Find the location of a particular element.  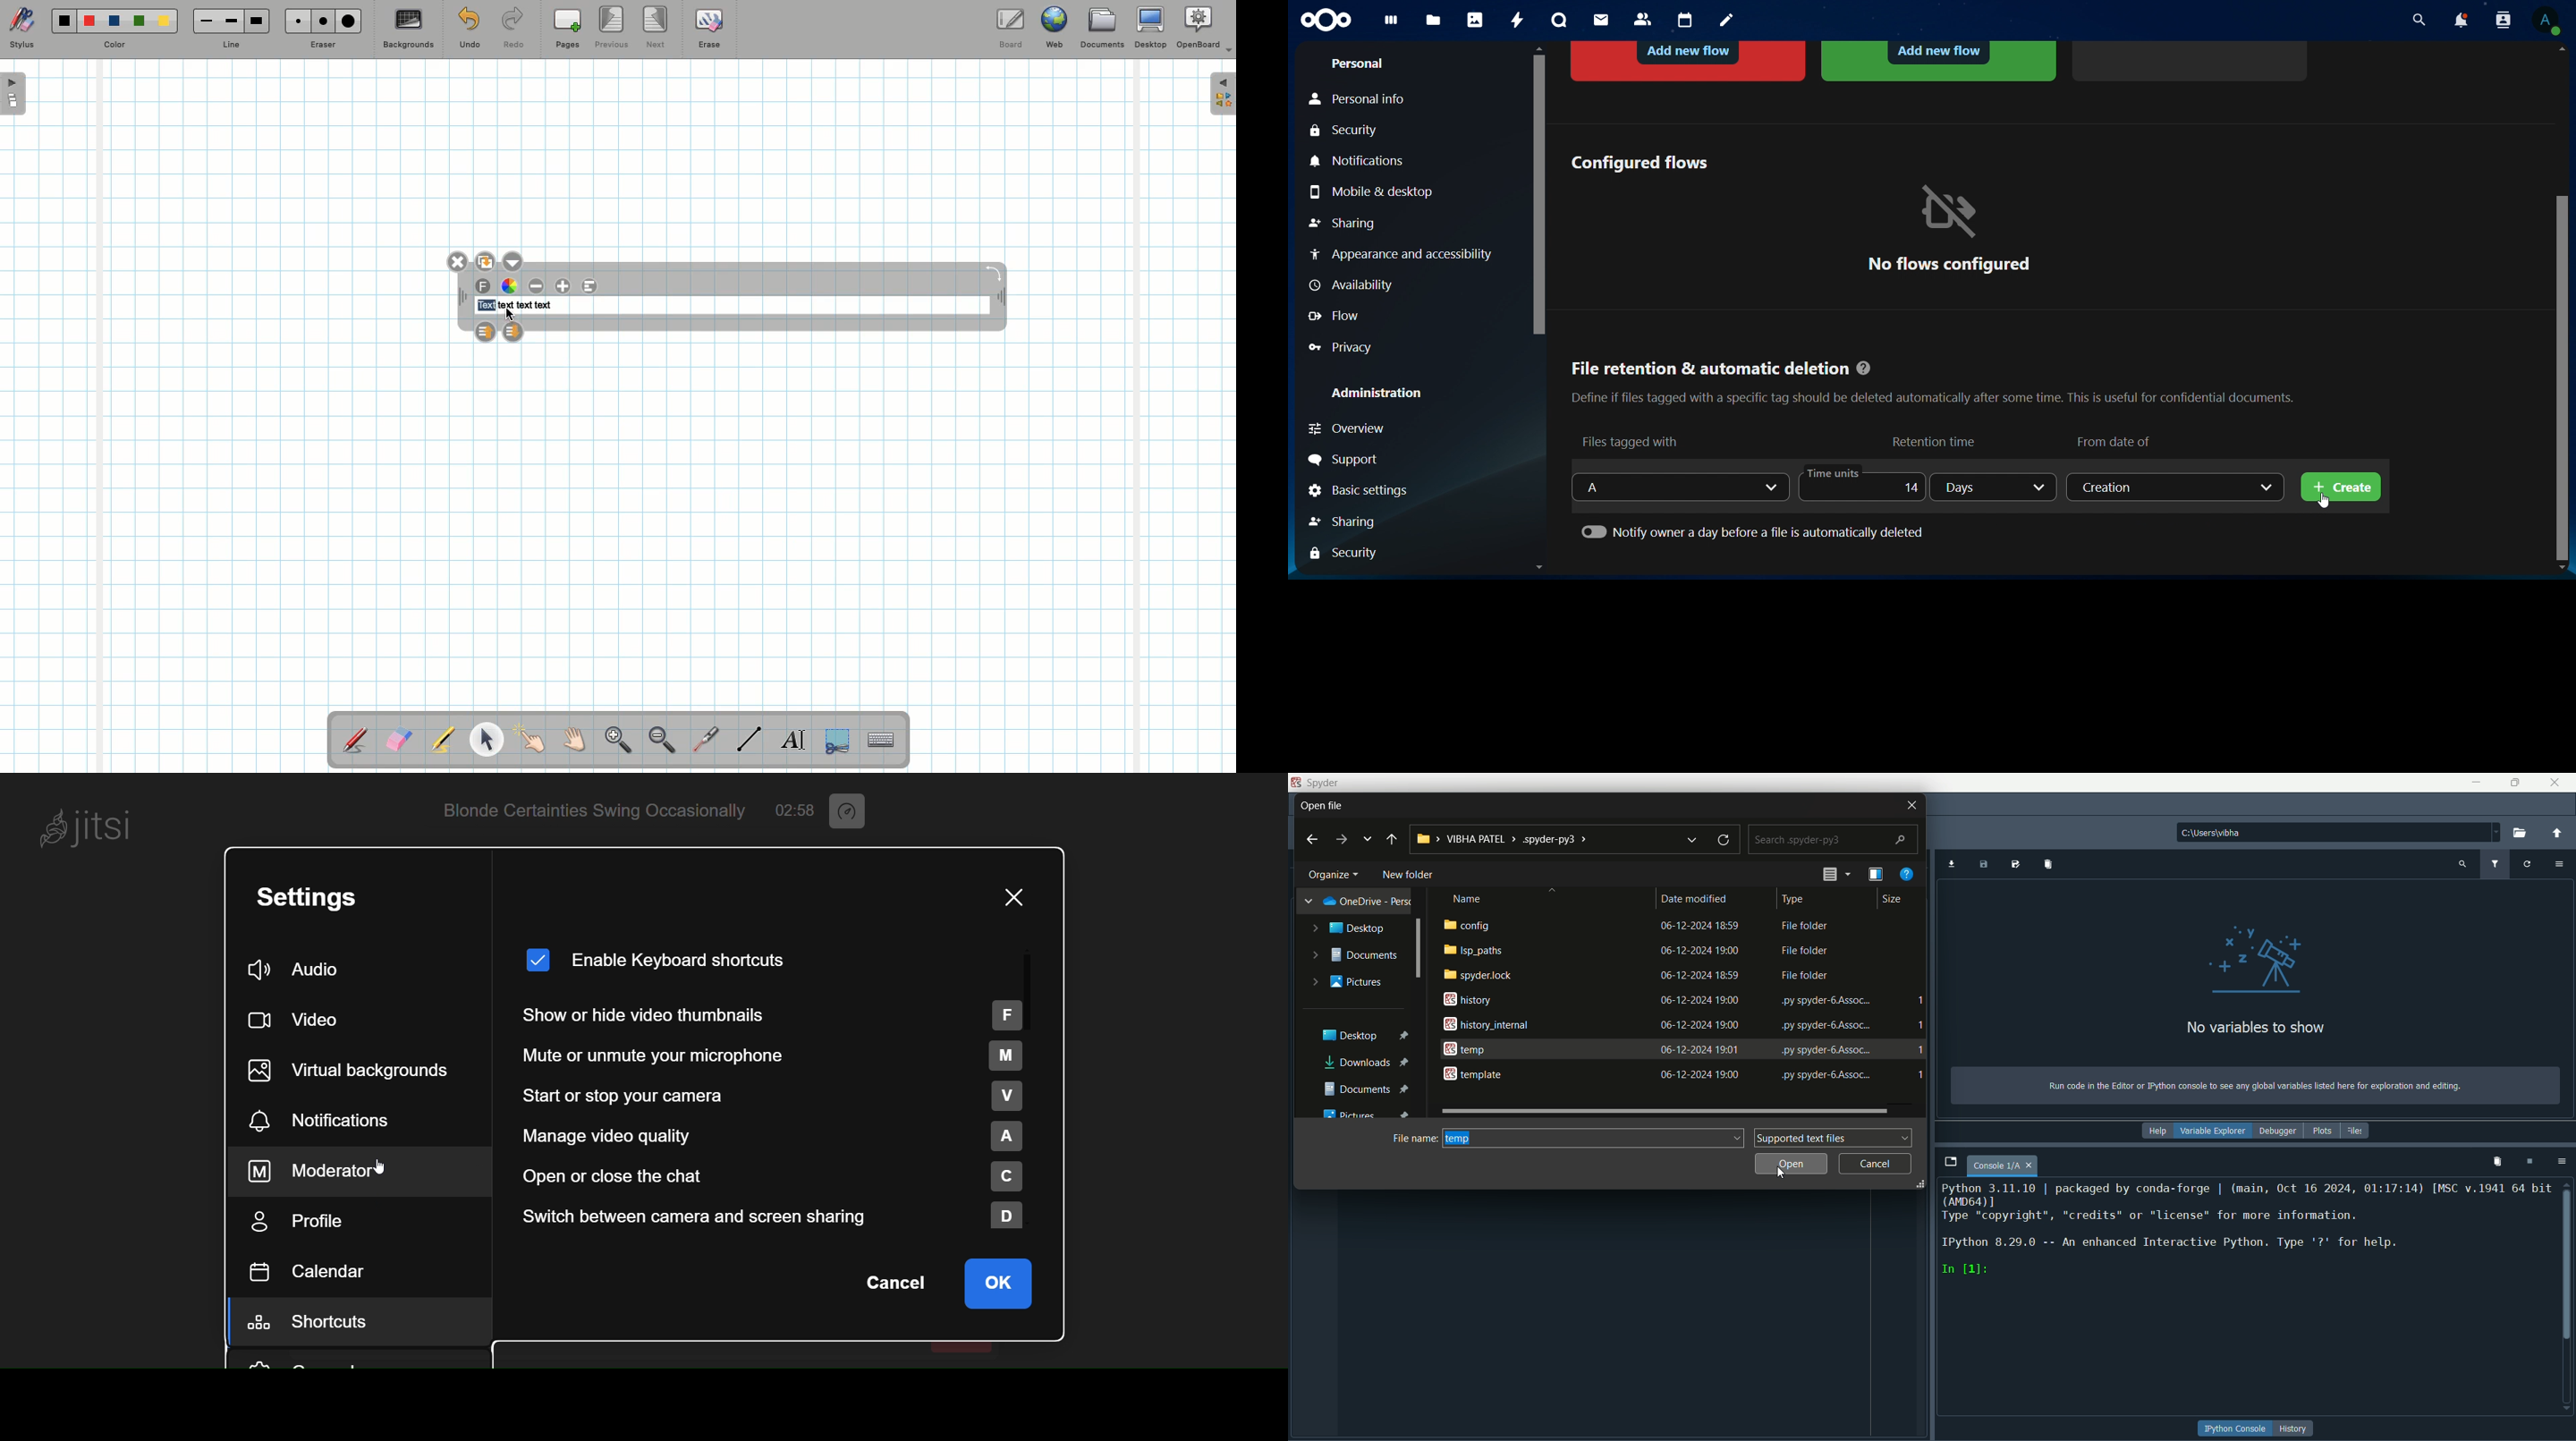

audio is located at coordinates (301, 971).